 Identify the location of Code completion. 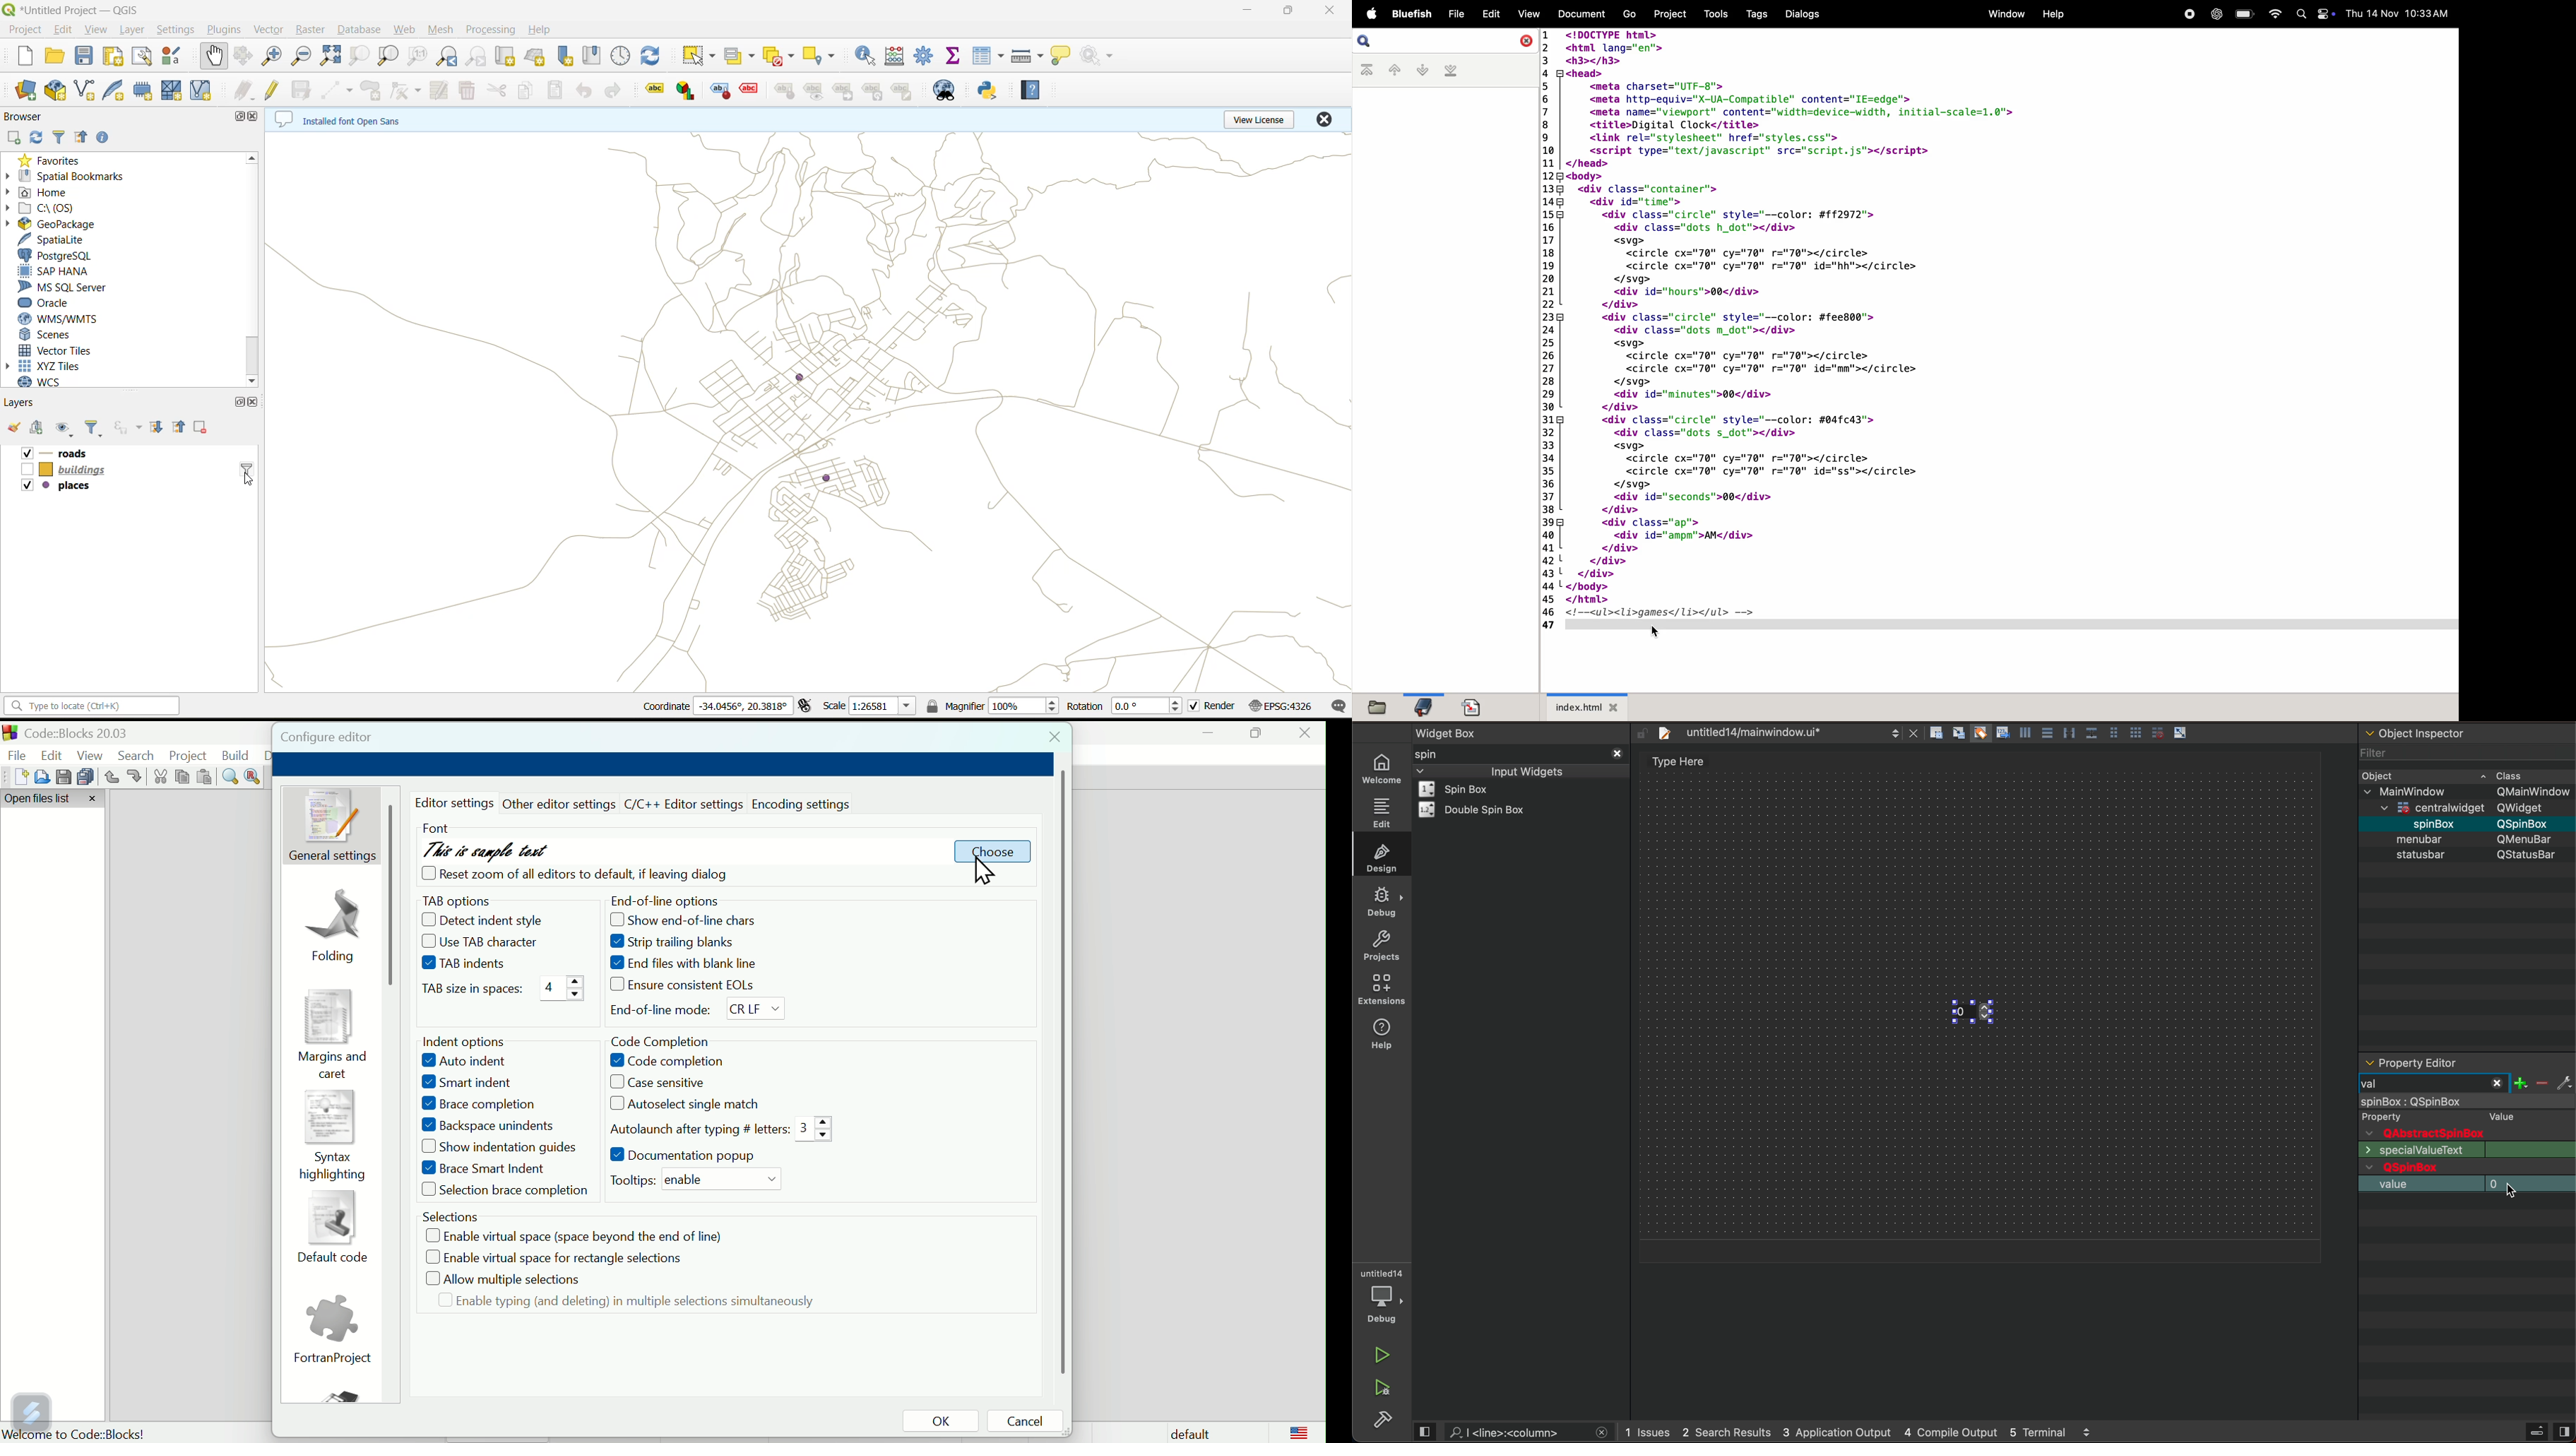
(669, 1060).